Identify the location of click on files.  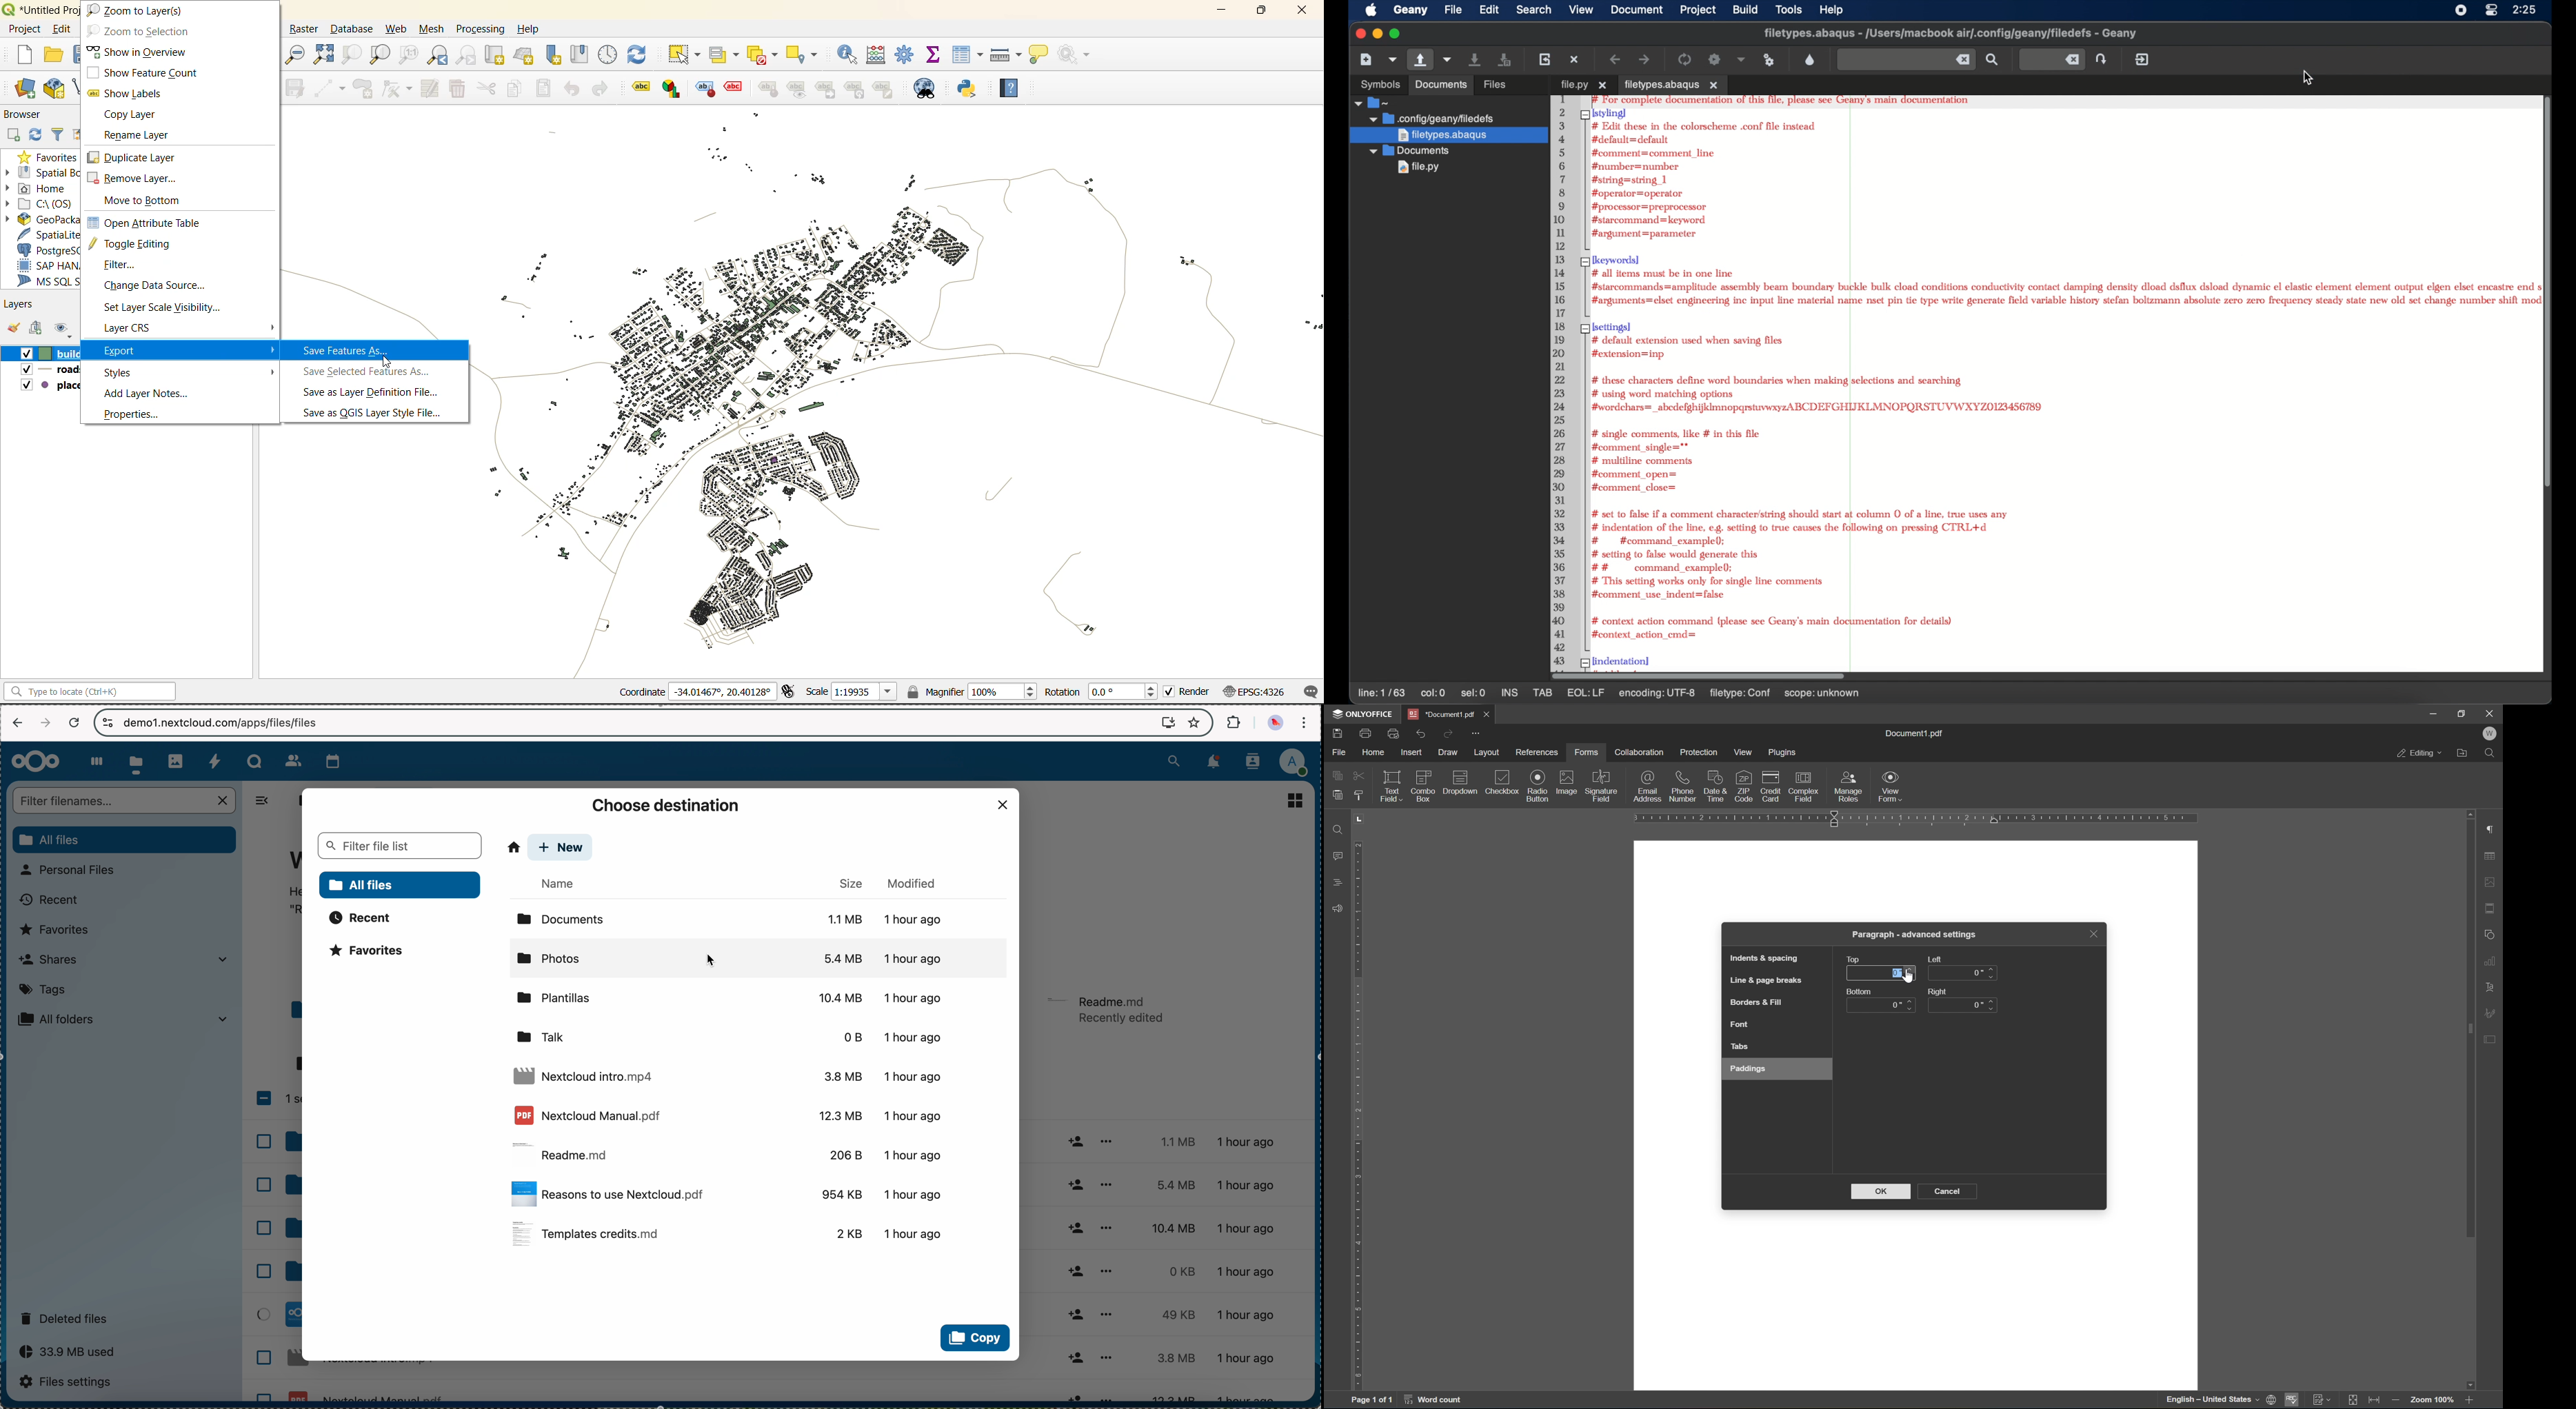
(138, 762).